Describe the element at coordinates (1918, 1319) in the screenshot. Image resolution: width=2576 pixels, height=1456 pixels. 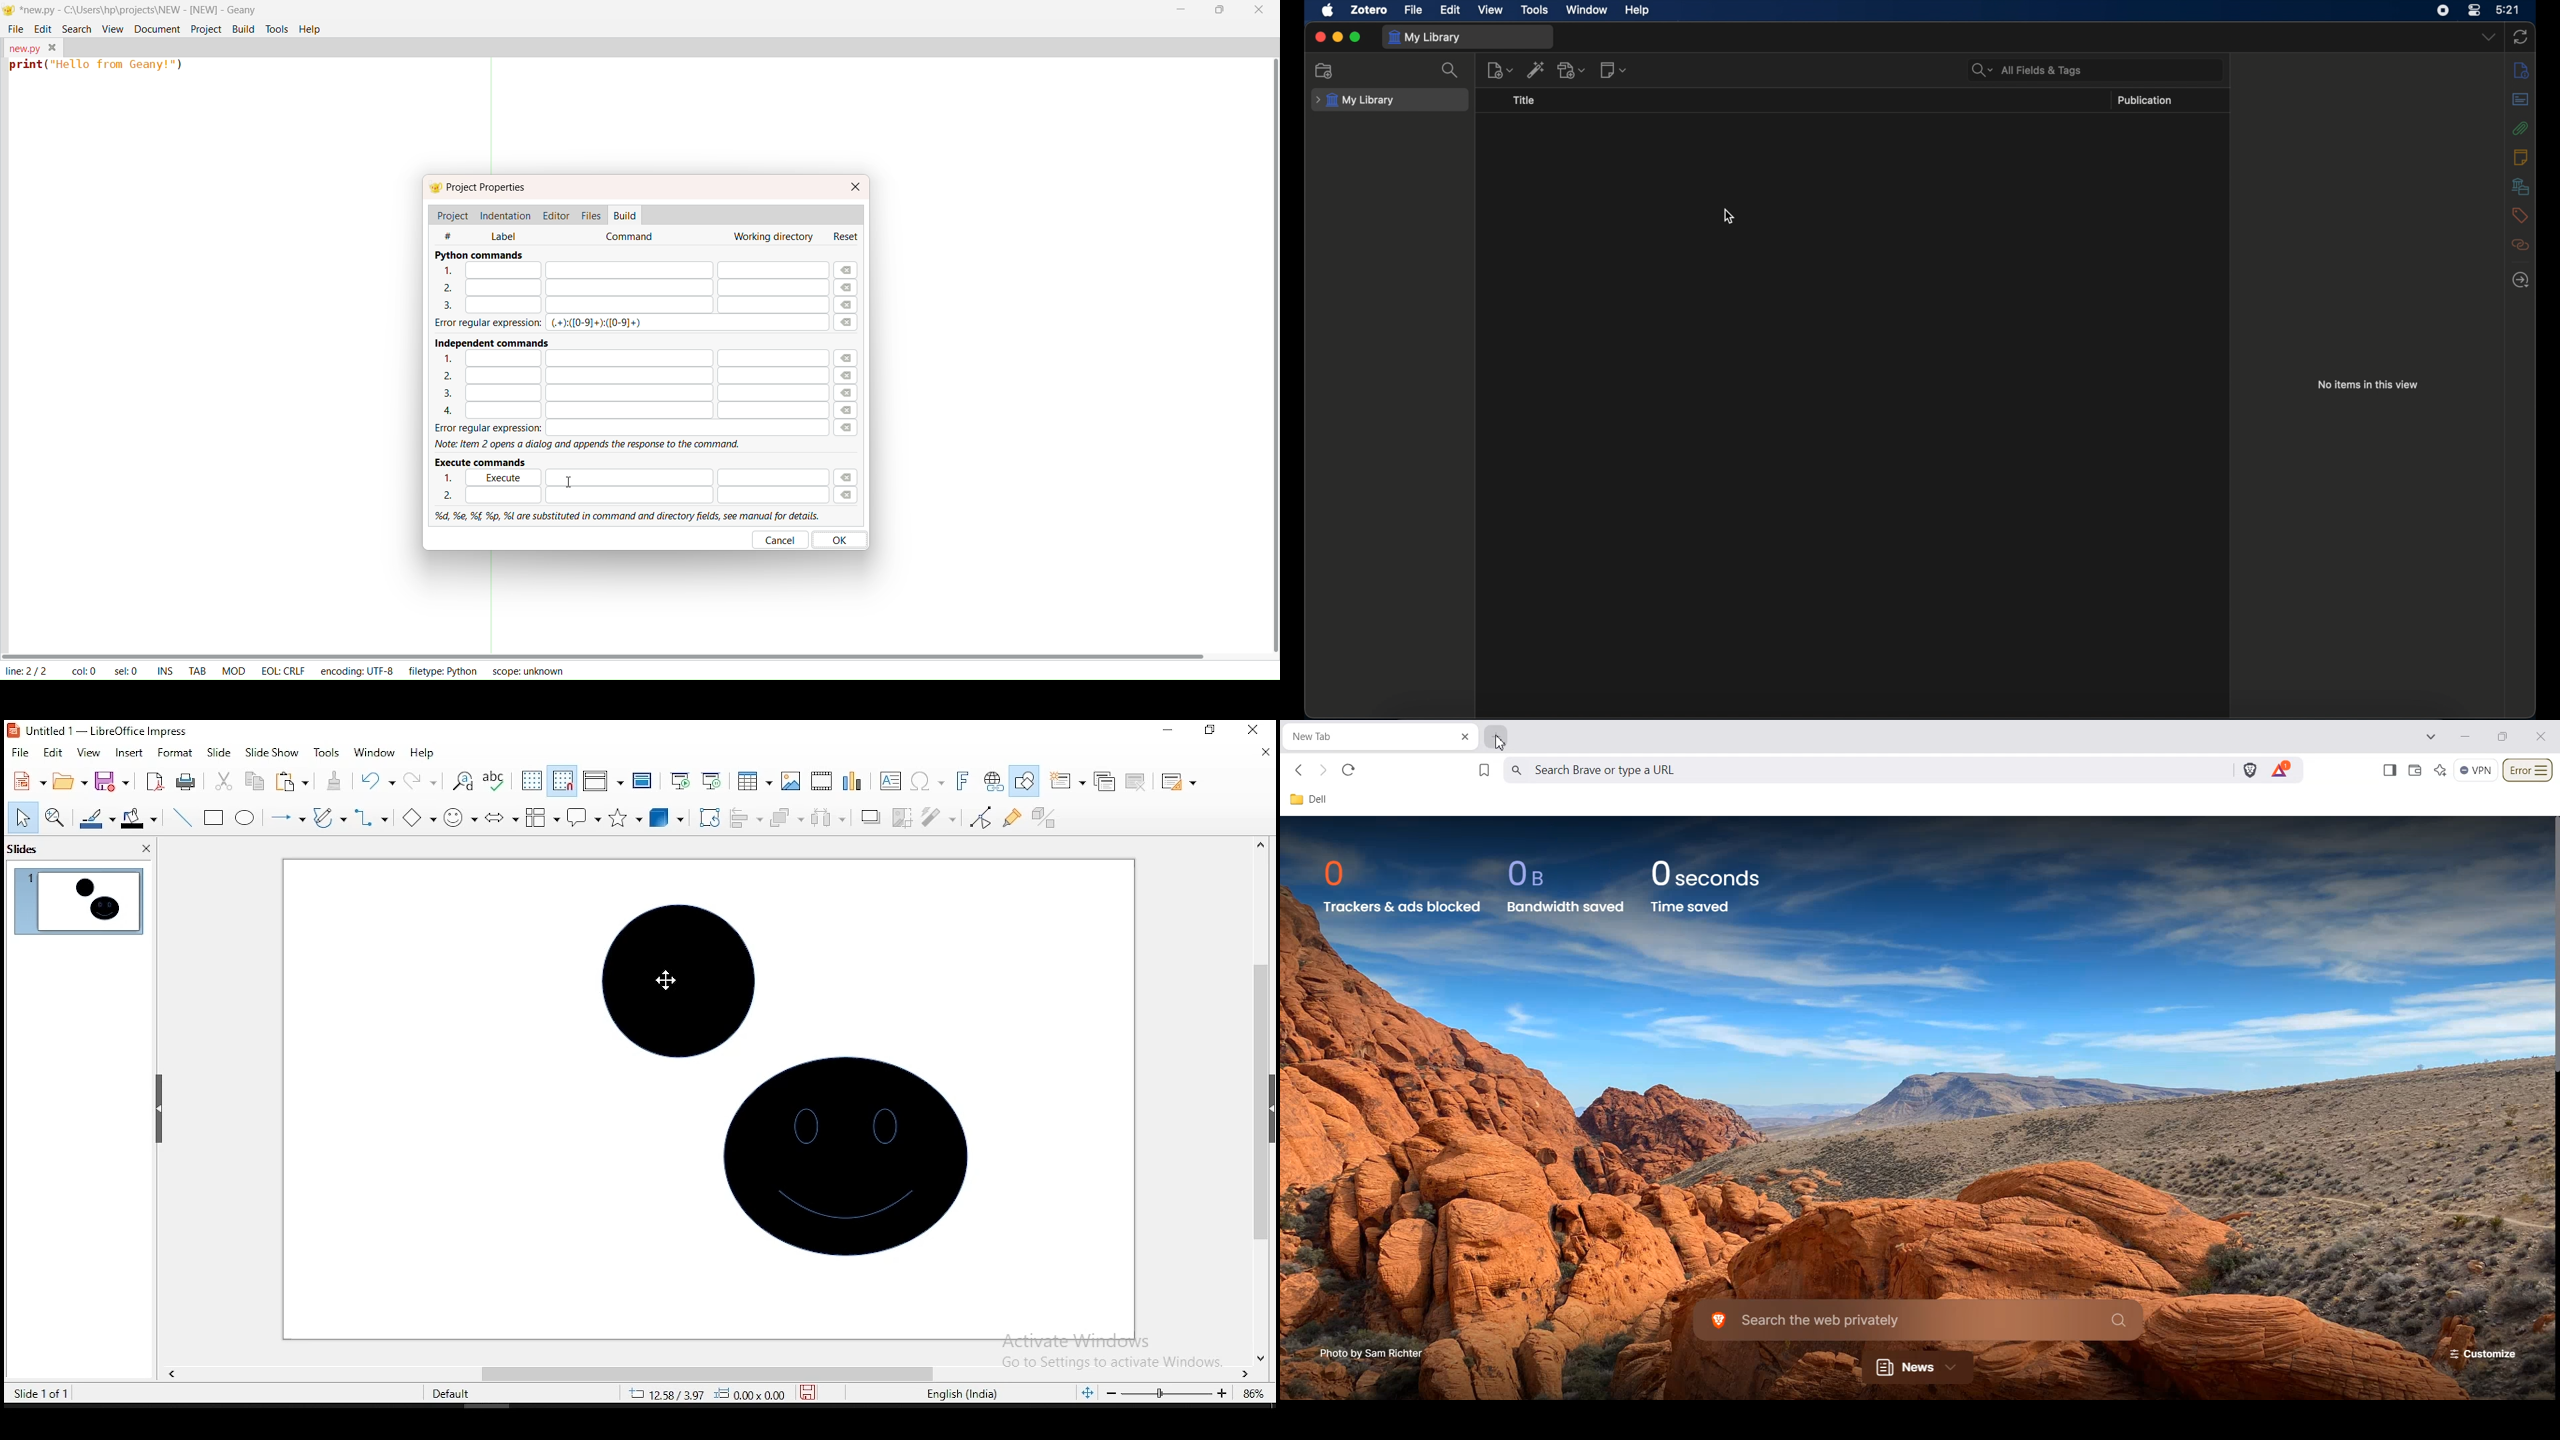
I see `Search Bar` at that location.